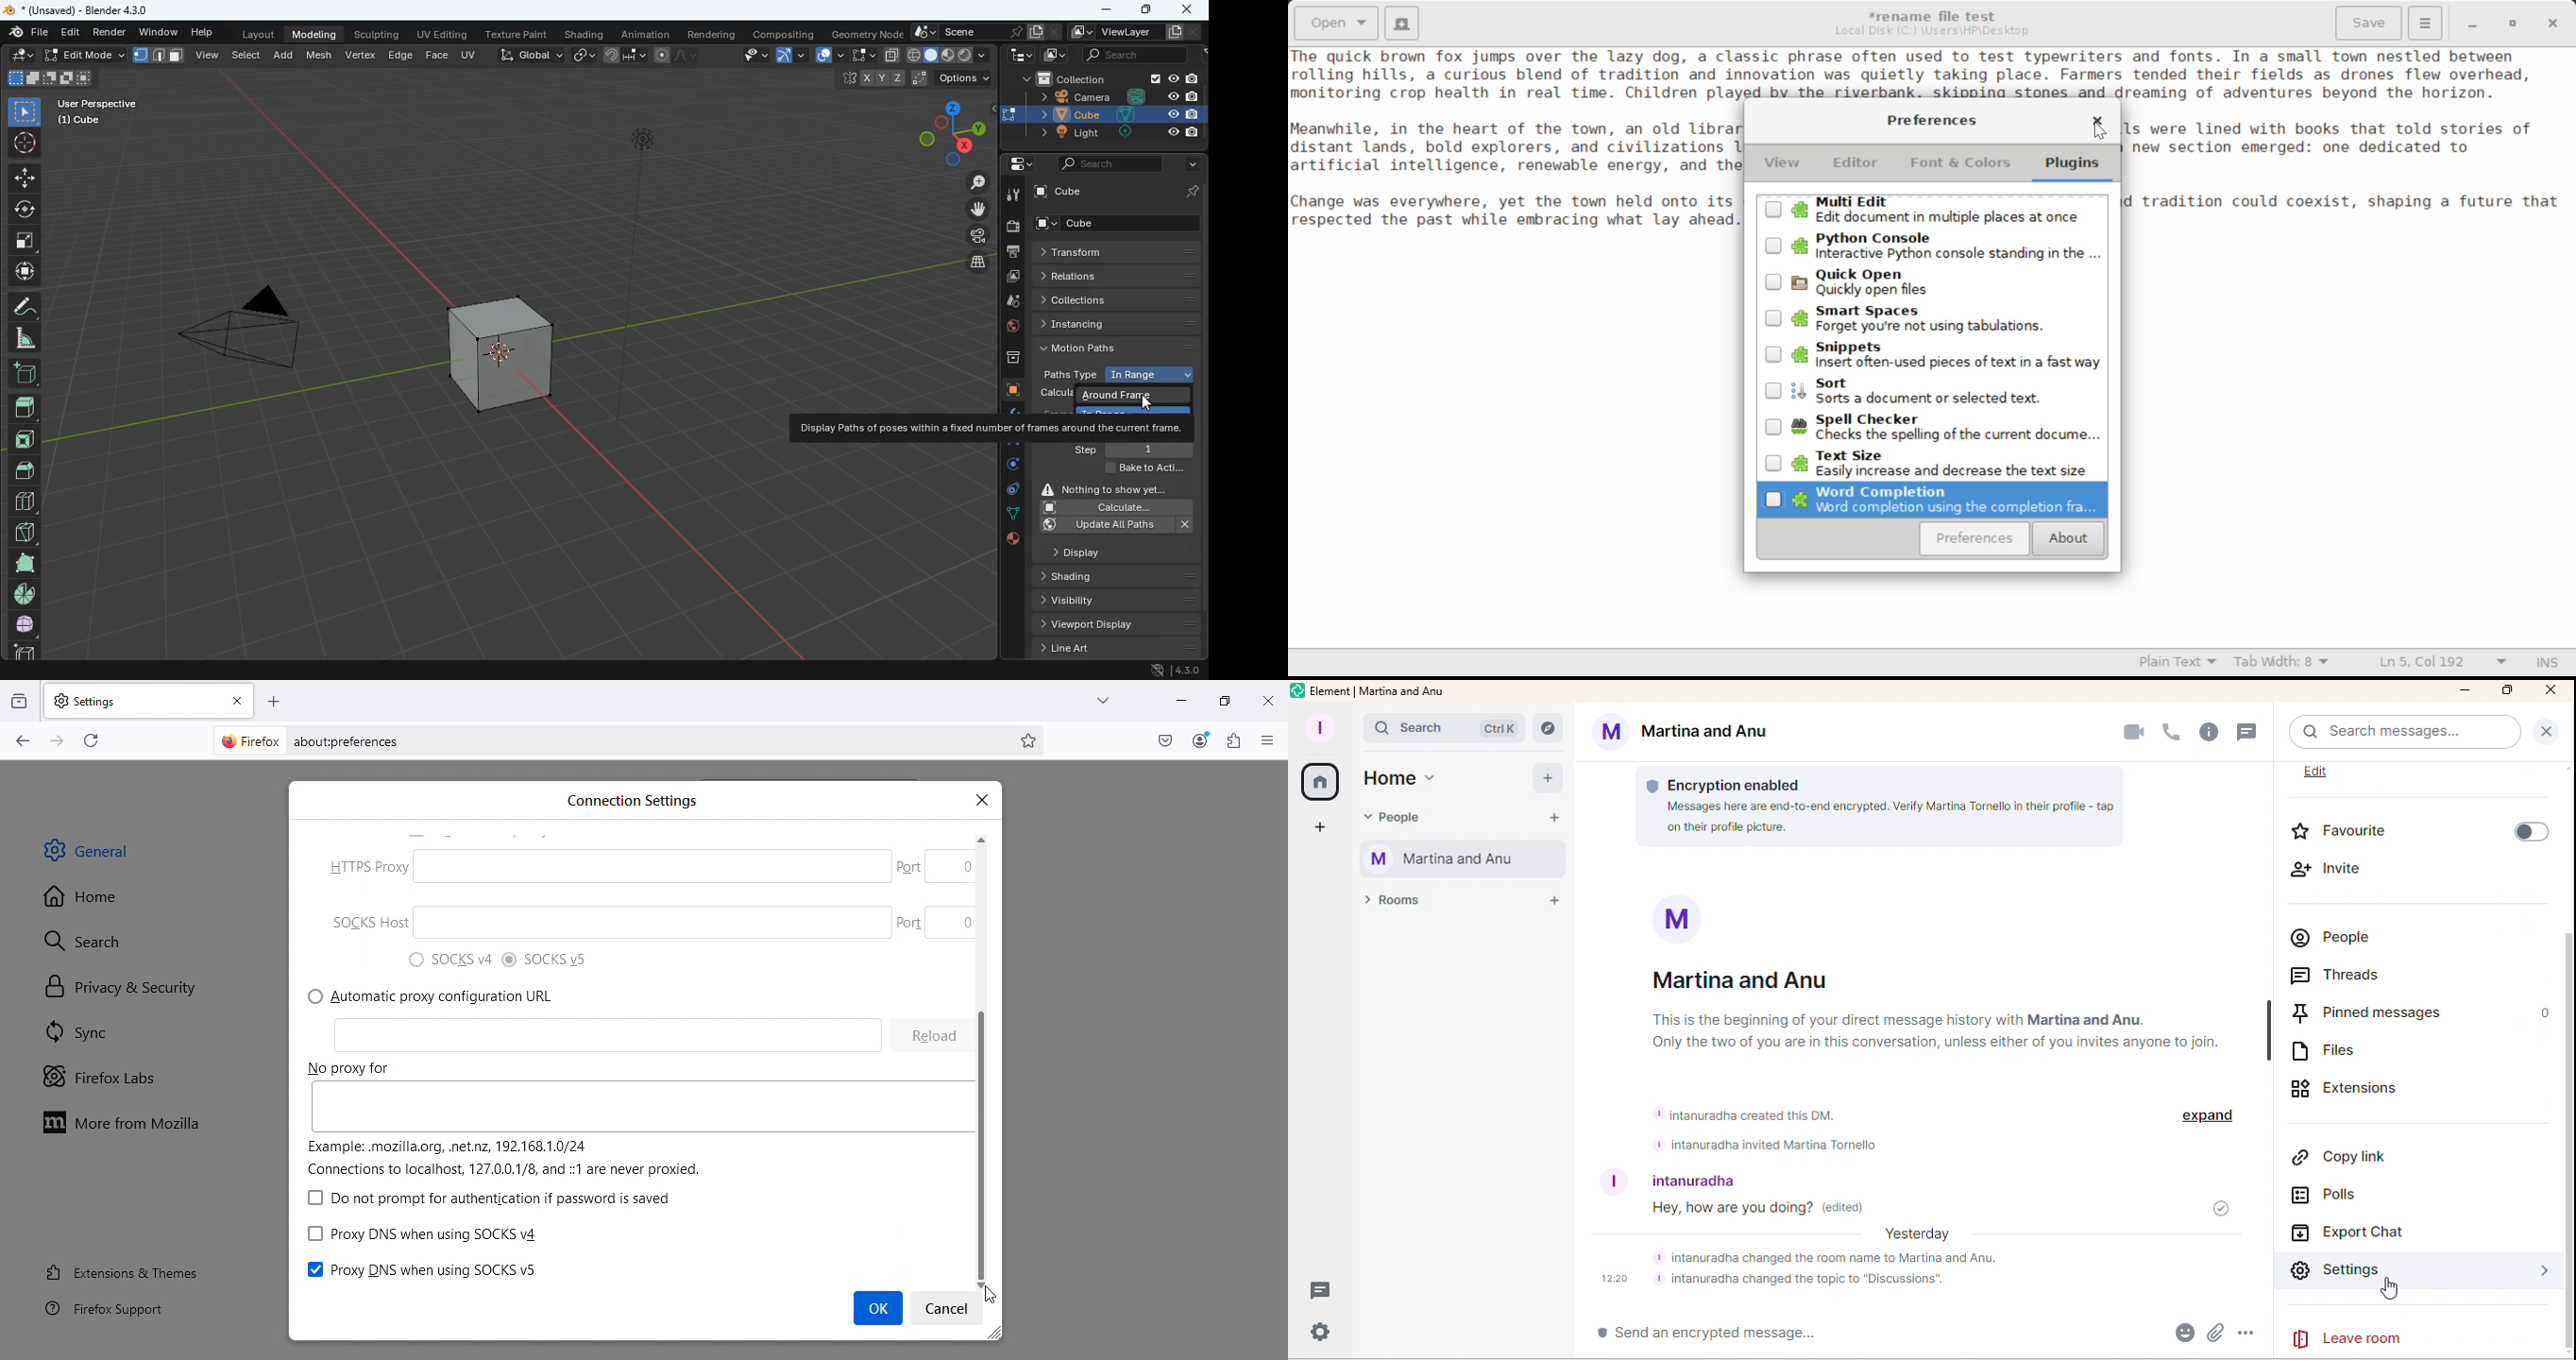  Describe the element at coordinates (1873, 818) in the screenshot. I see `Messeges here are end-to-end encrypted. Verify Martina Tornello in their profile. tap on their profile picture` at that location.